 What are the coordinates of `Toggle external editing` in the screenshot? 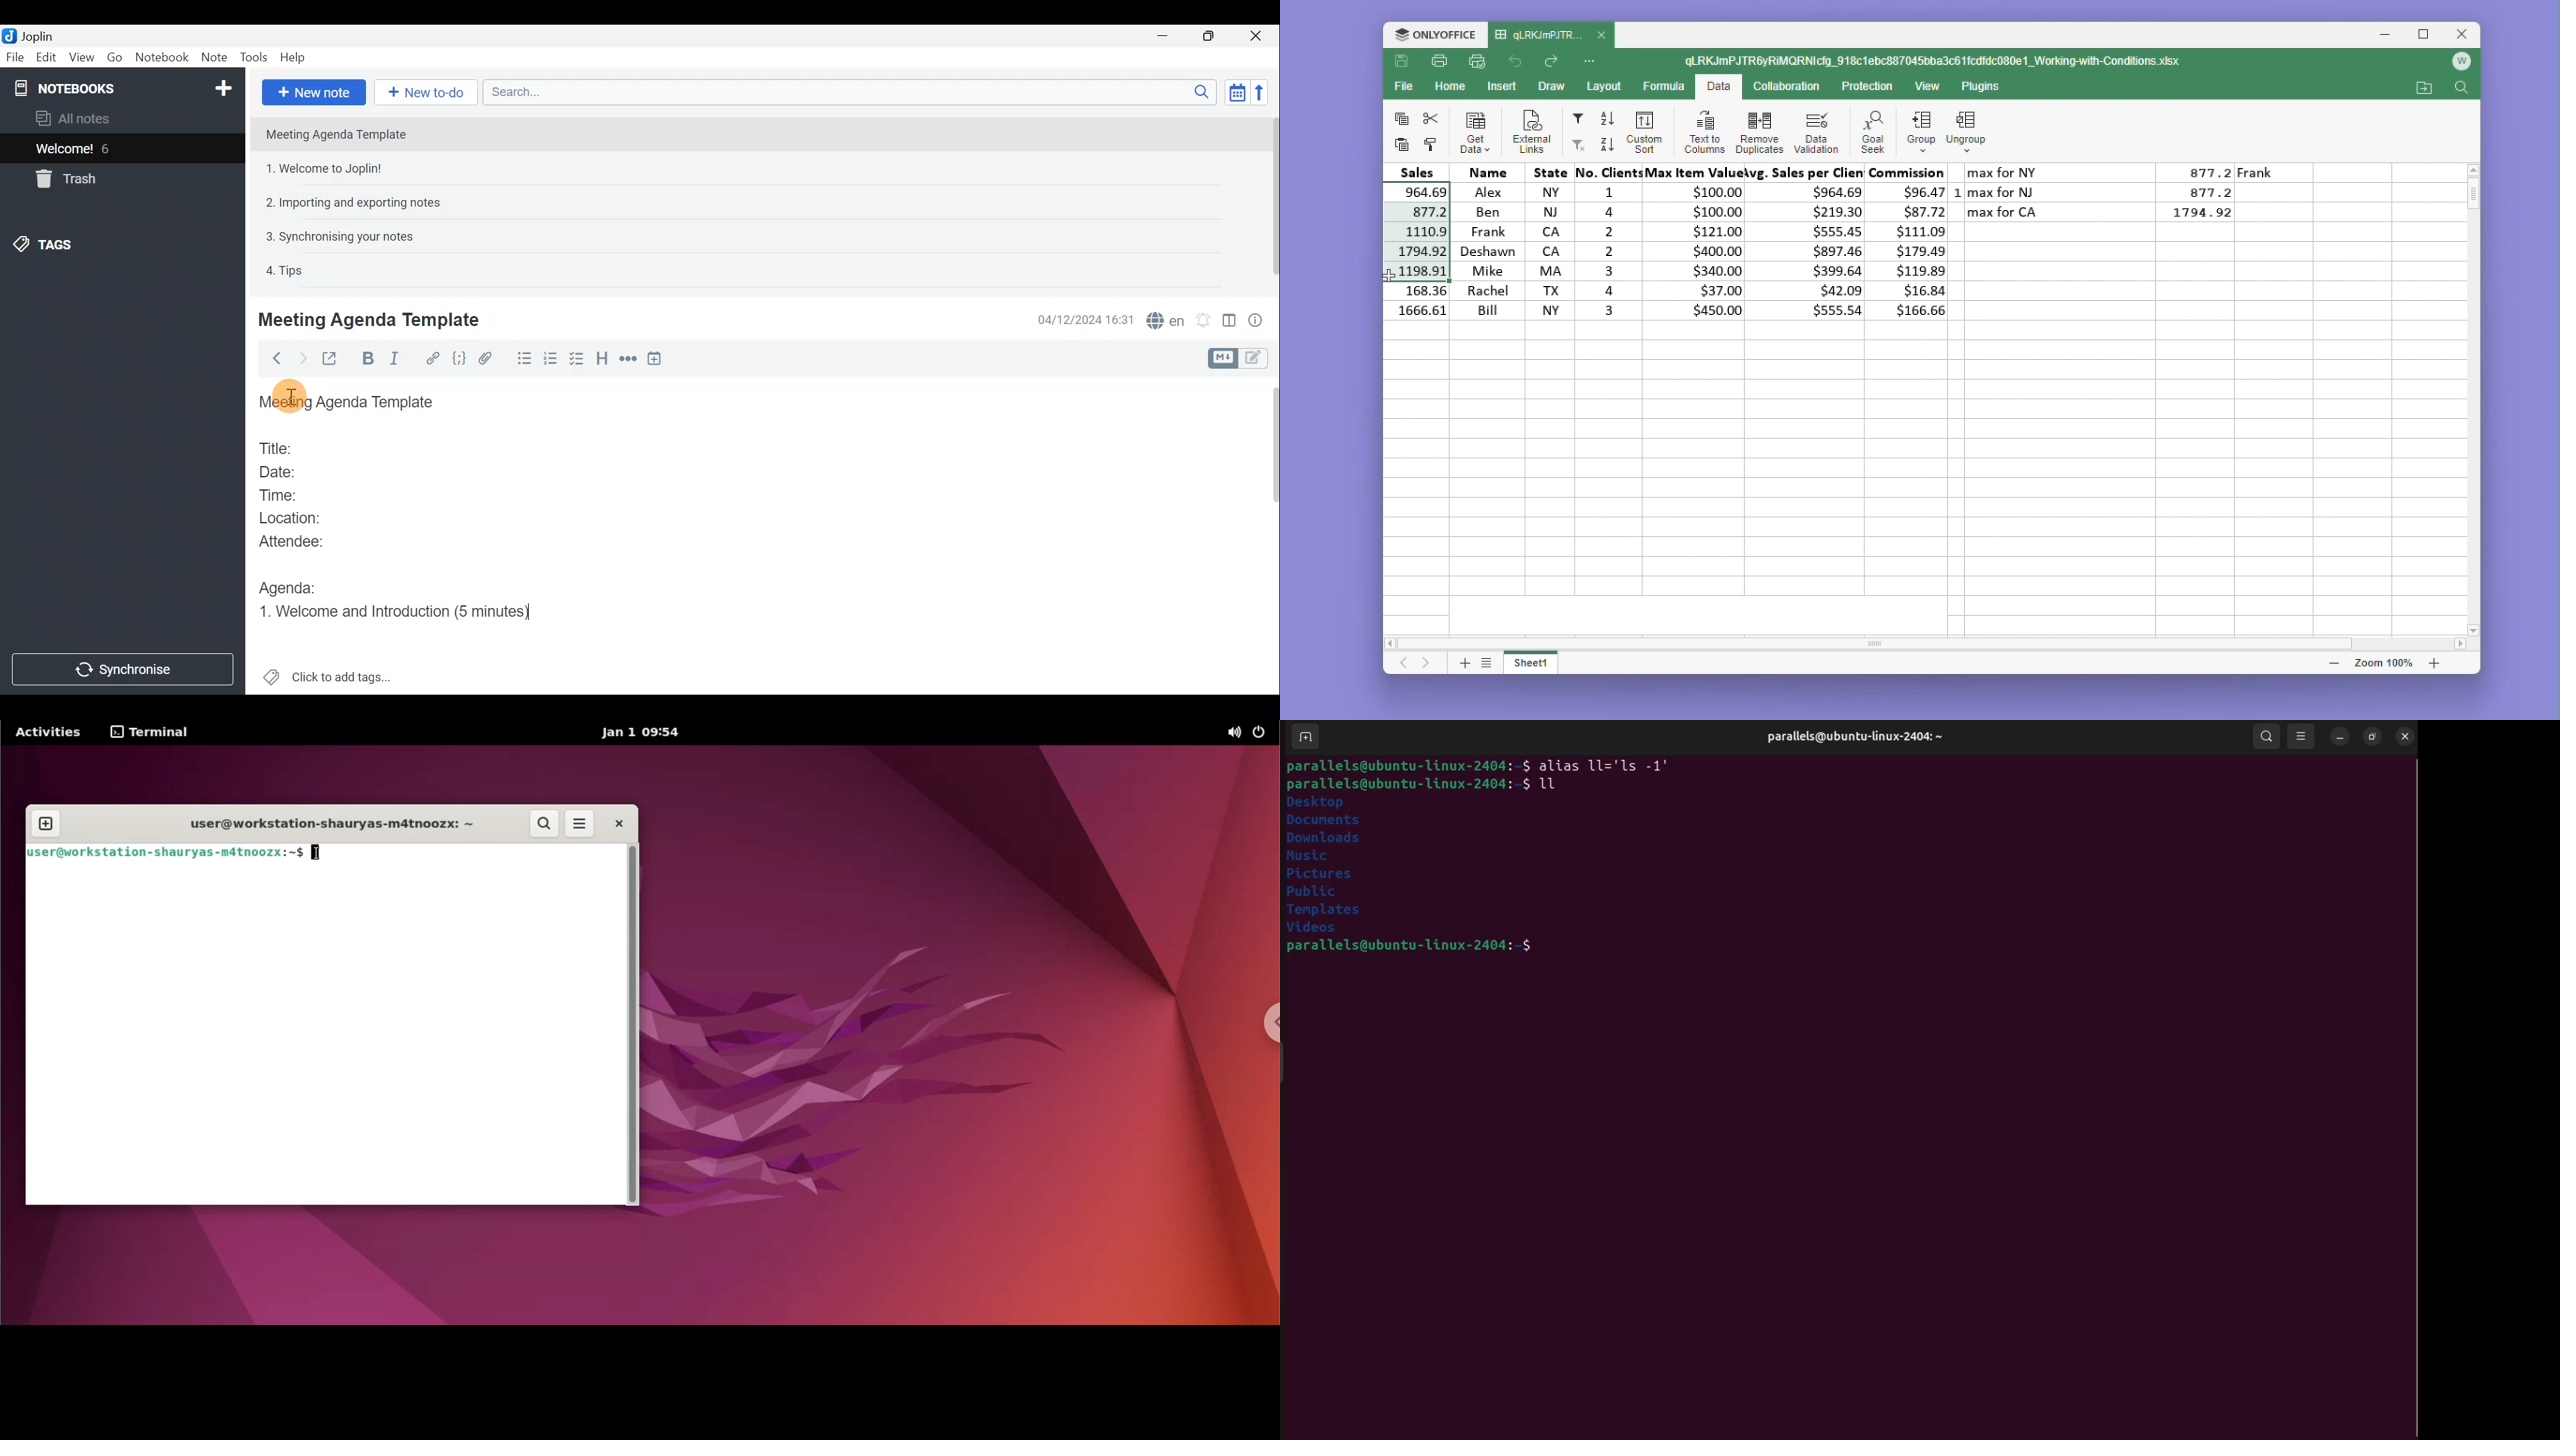 It's located at (333, 359).